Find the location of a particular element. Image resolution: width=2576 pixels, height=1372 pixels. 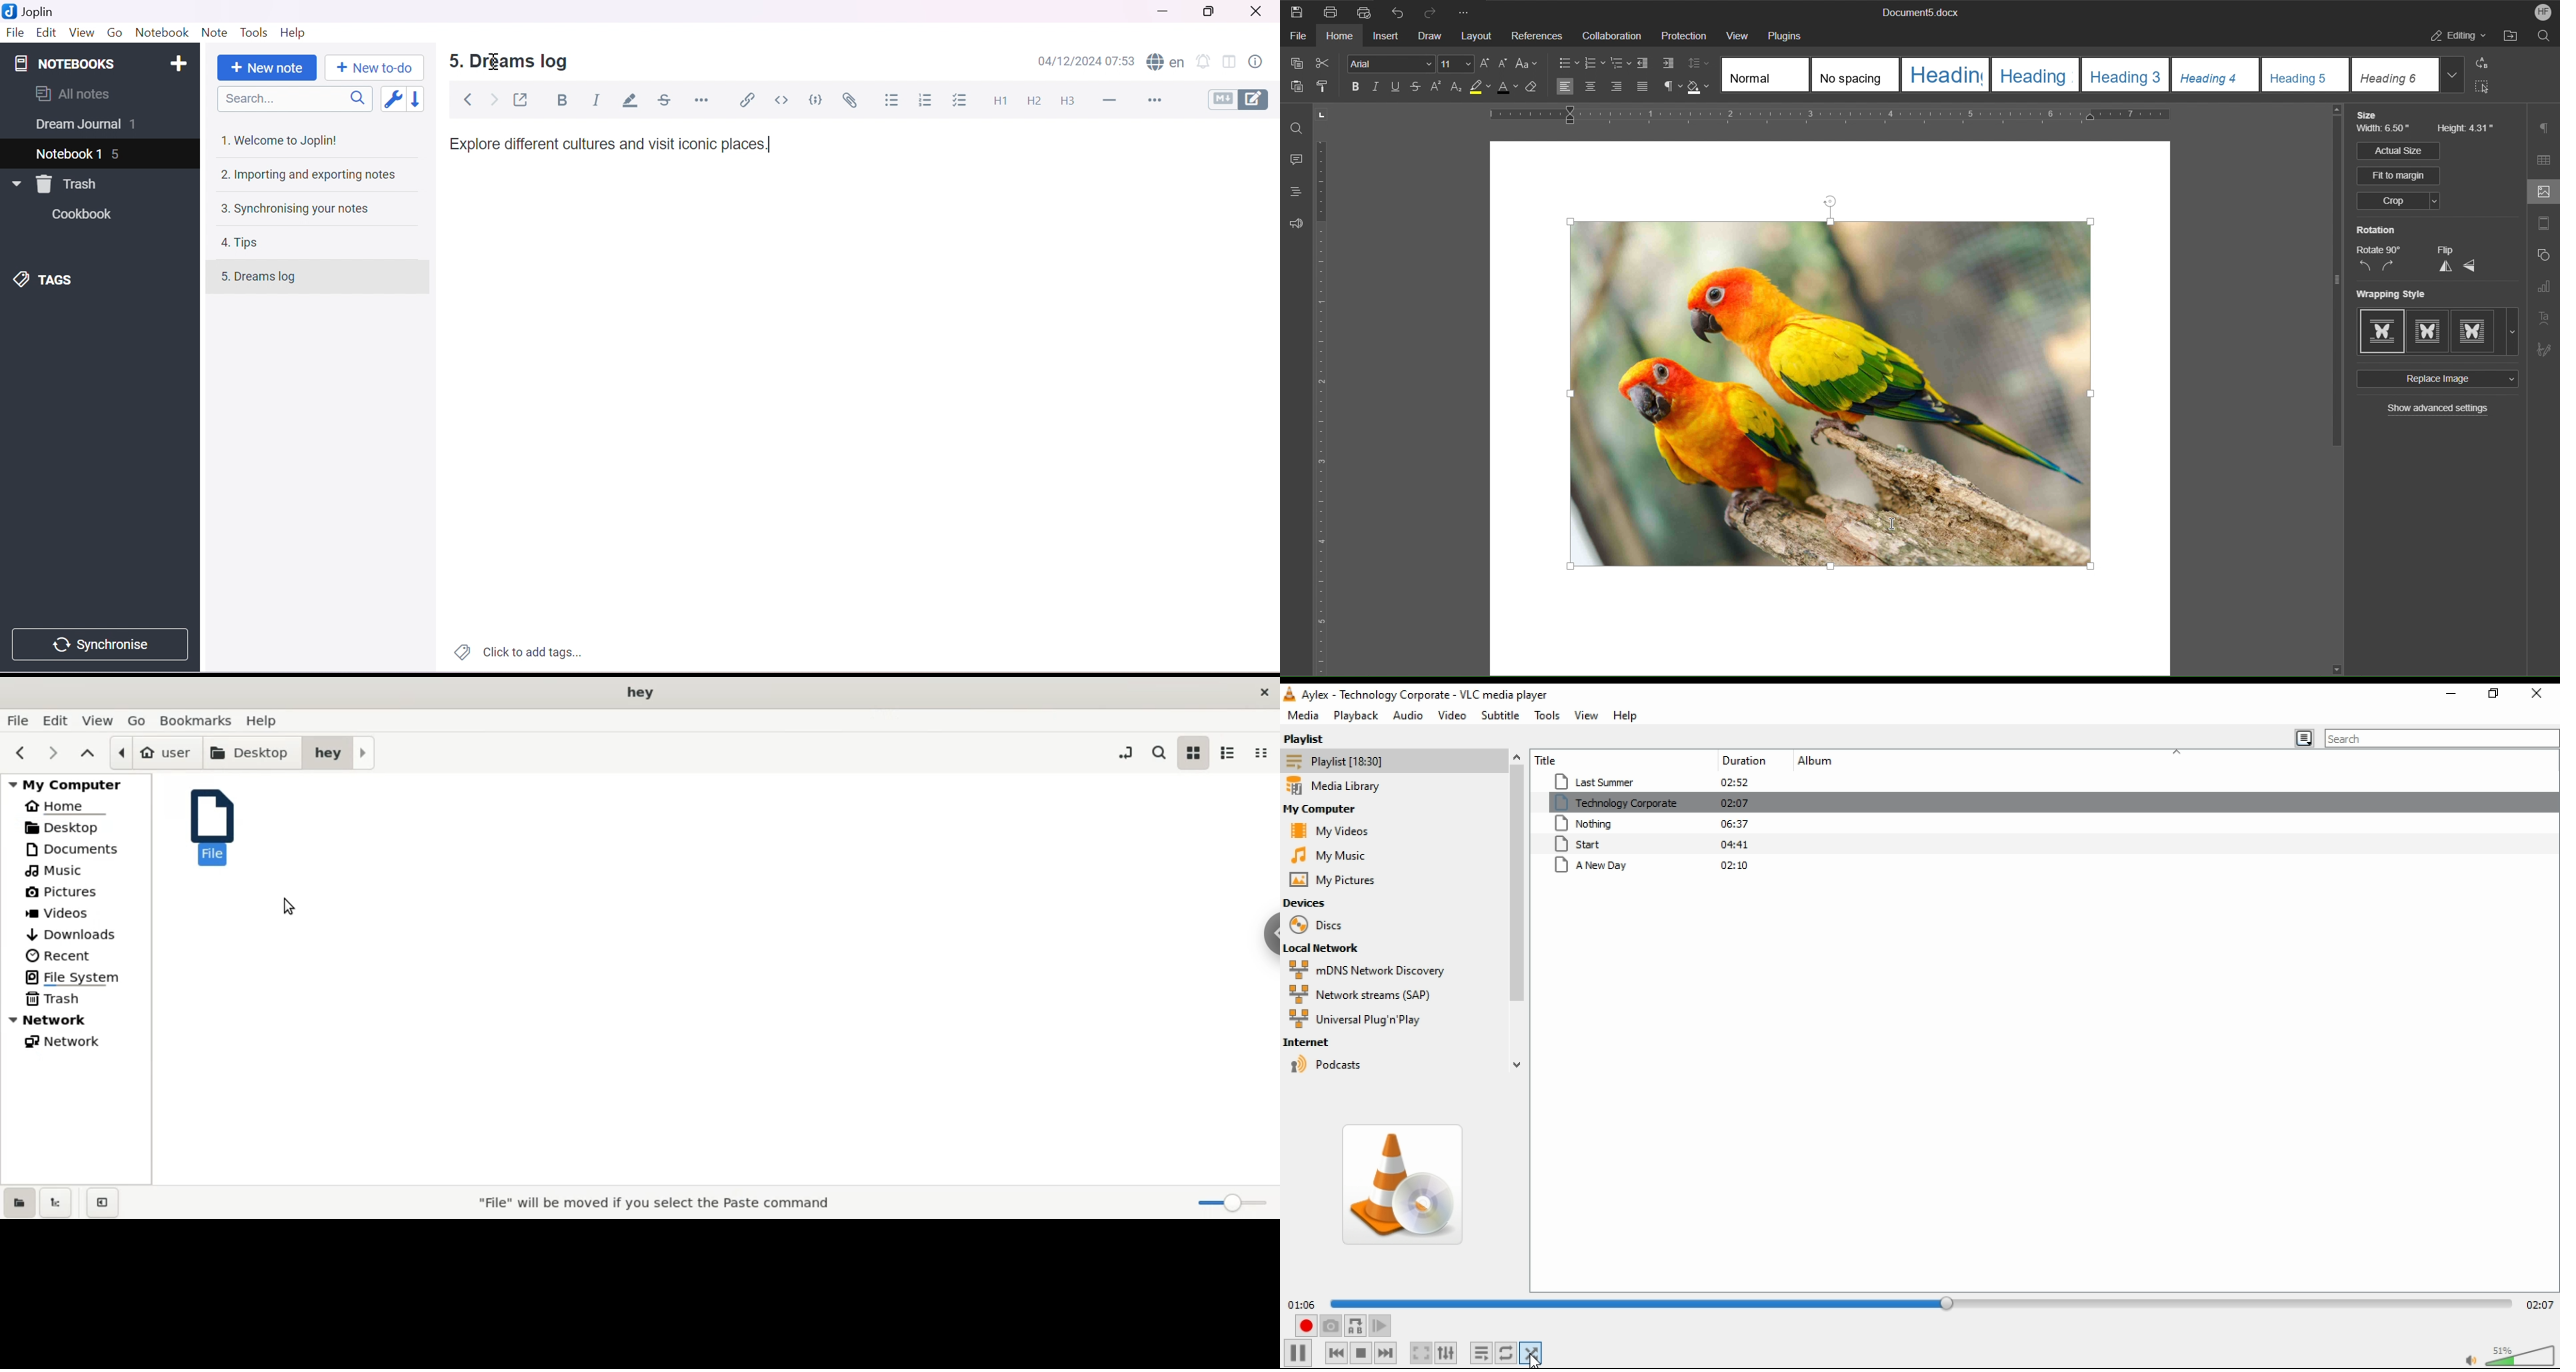

Cursor is located at coordinates (494, 62).